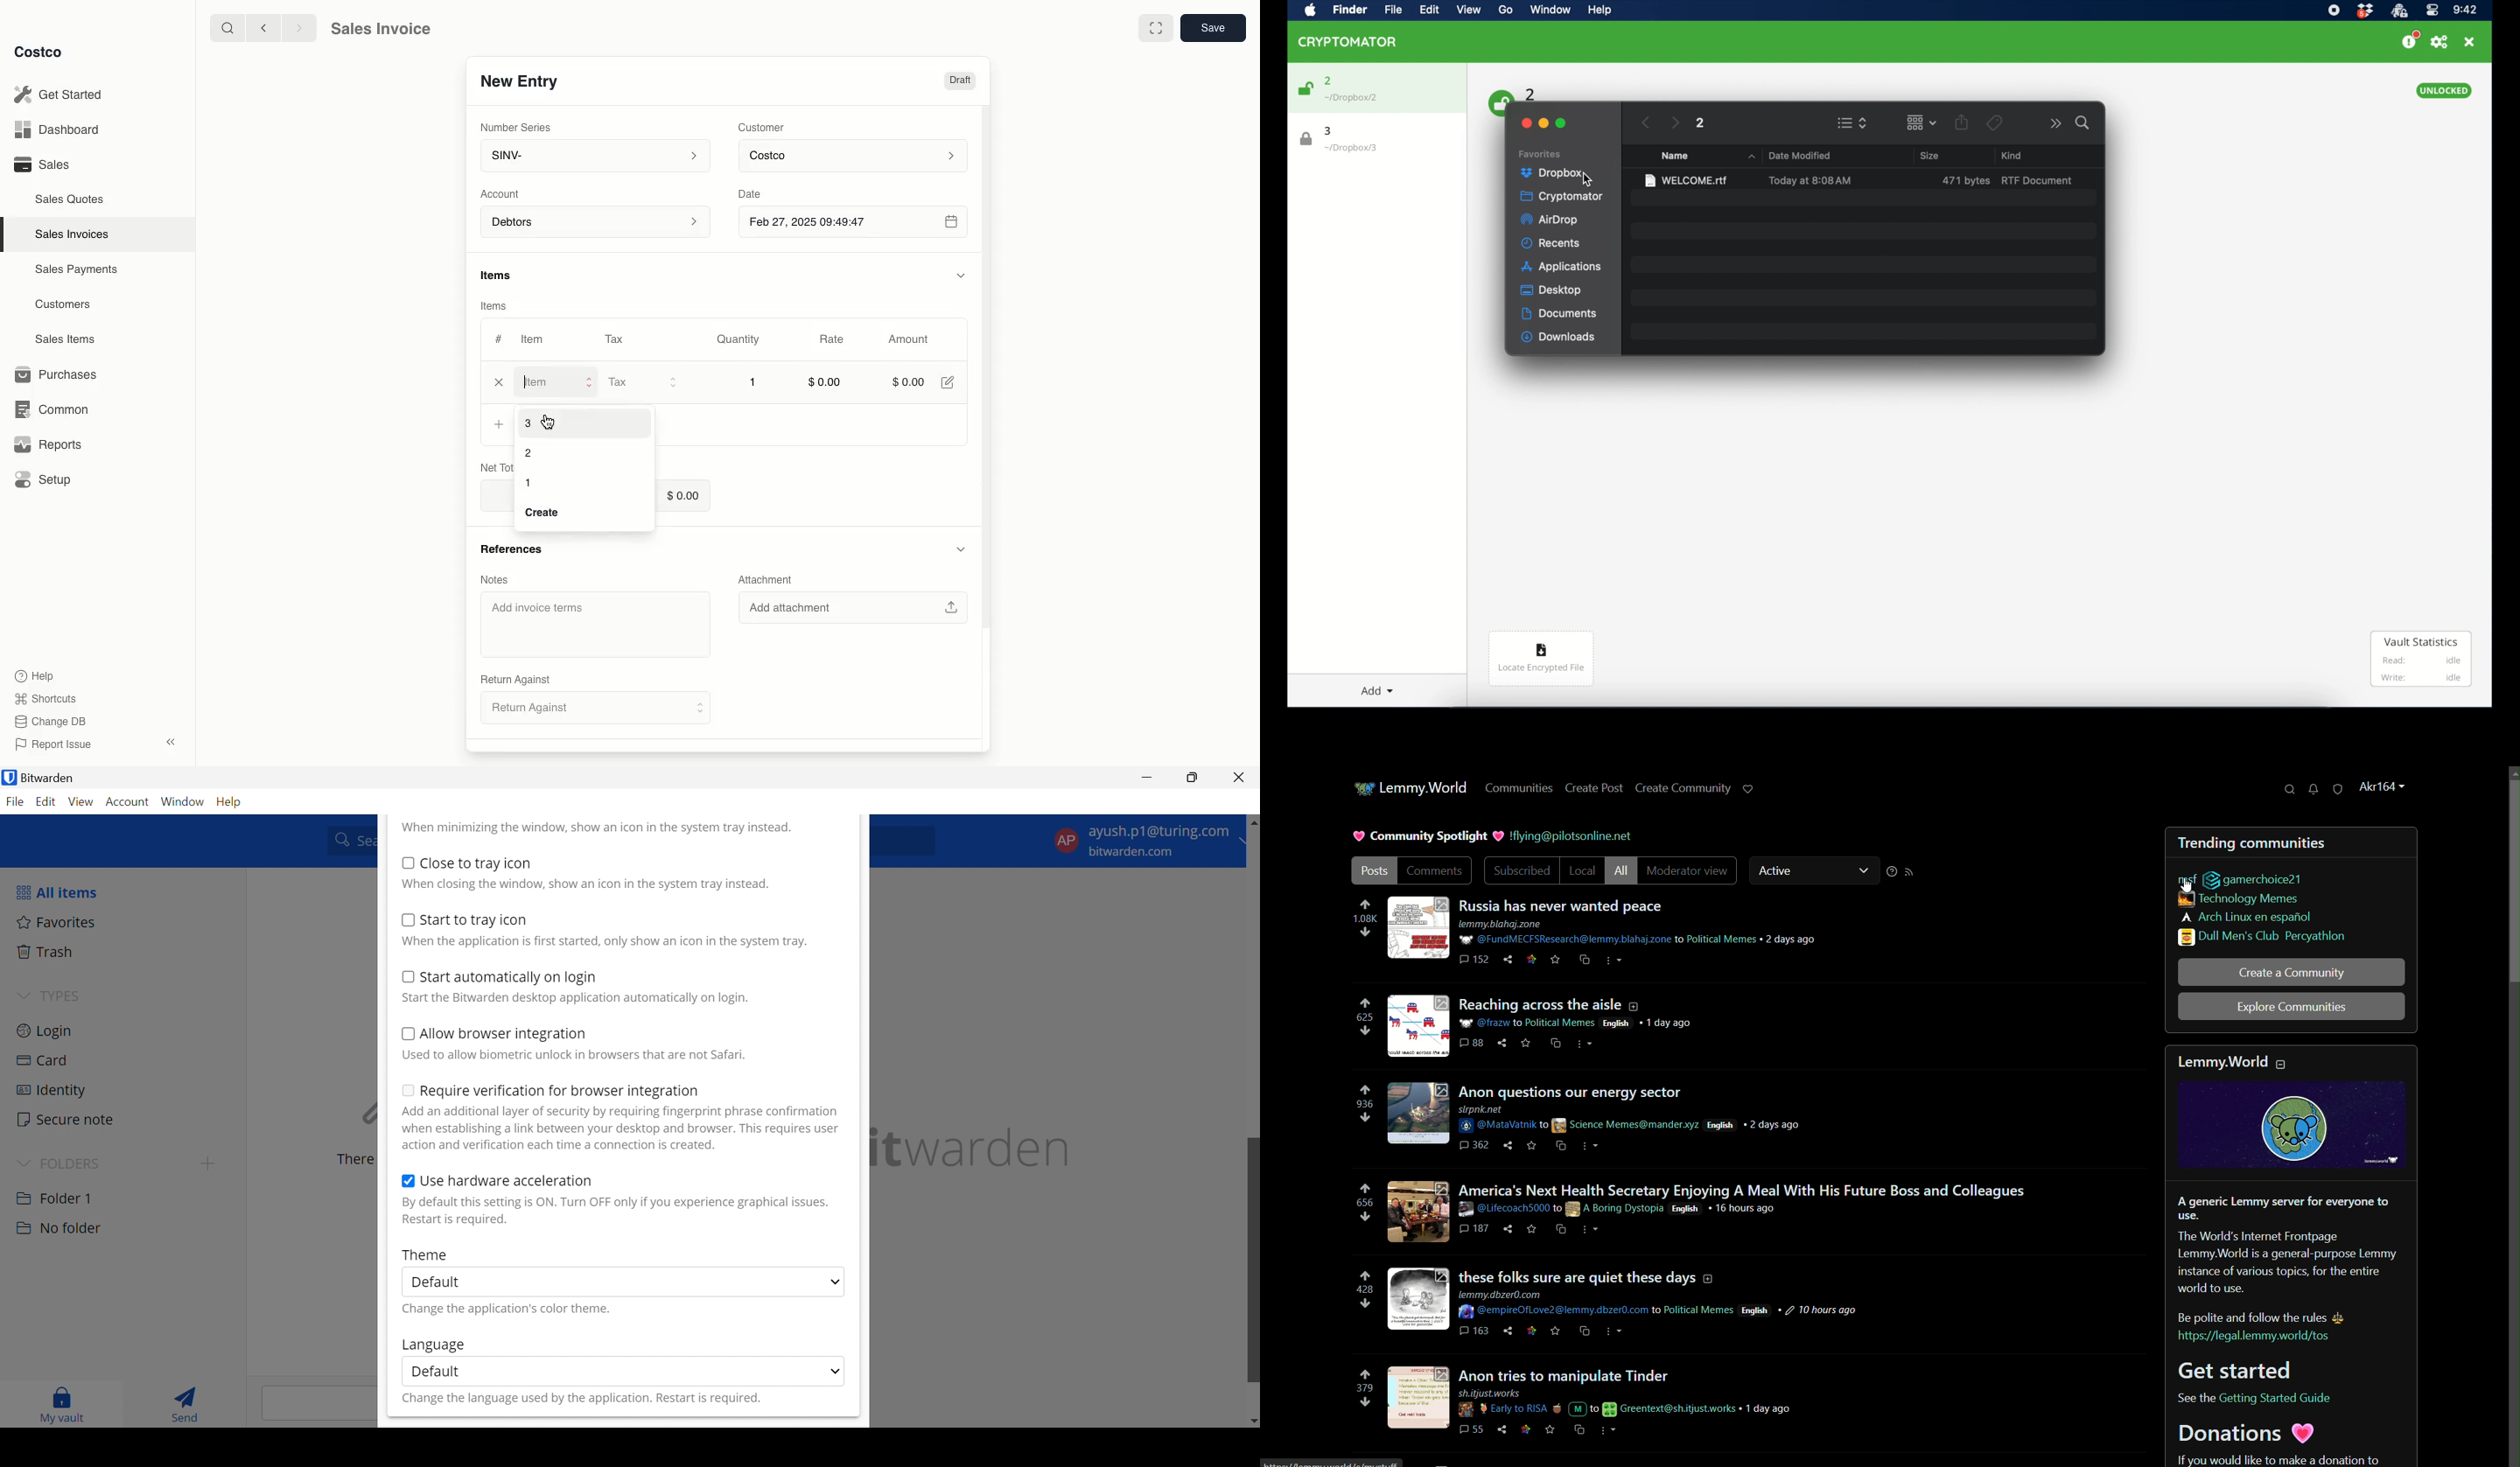 The width and height of the screenshot is (2520, 1484). Describe the element at coordinates (55, 892) in the screenshot. I see `All items` at that location.